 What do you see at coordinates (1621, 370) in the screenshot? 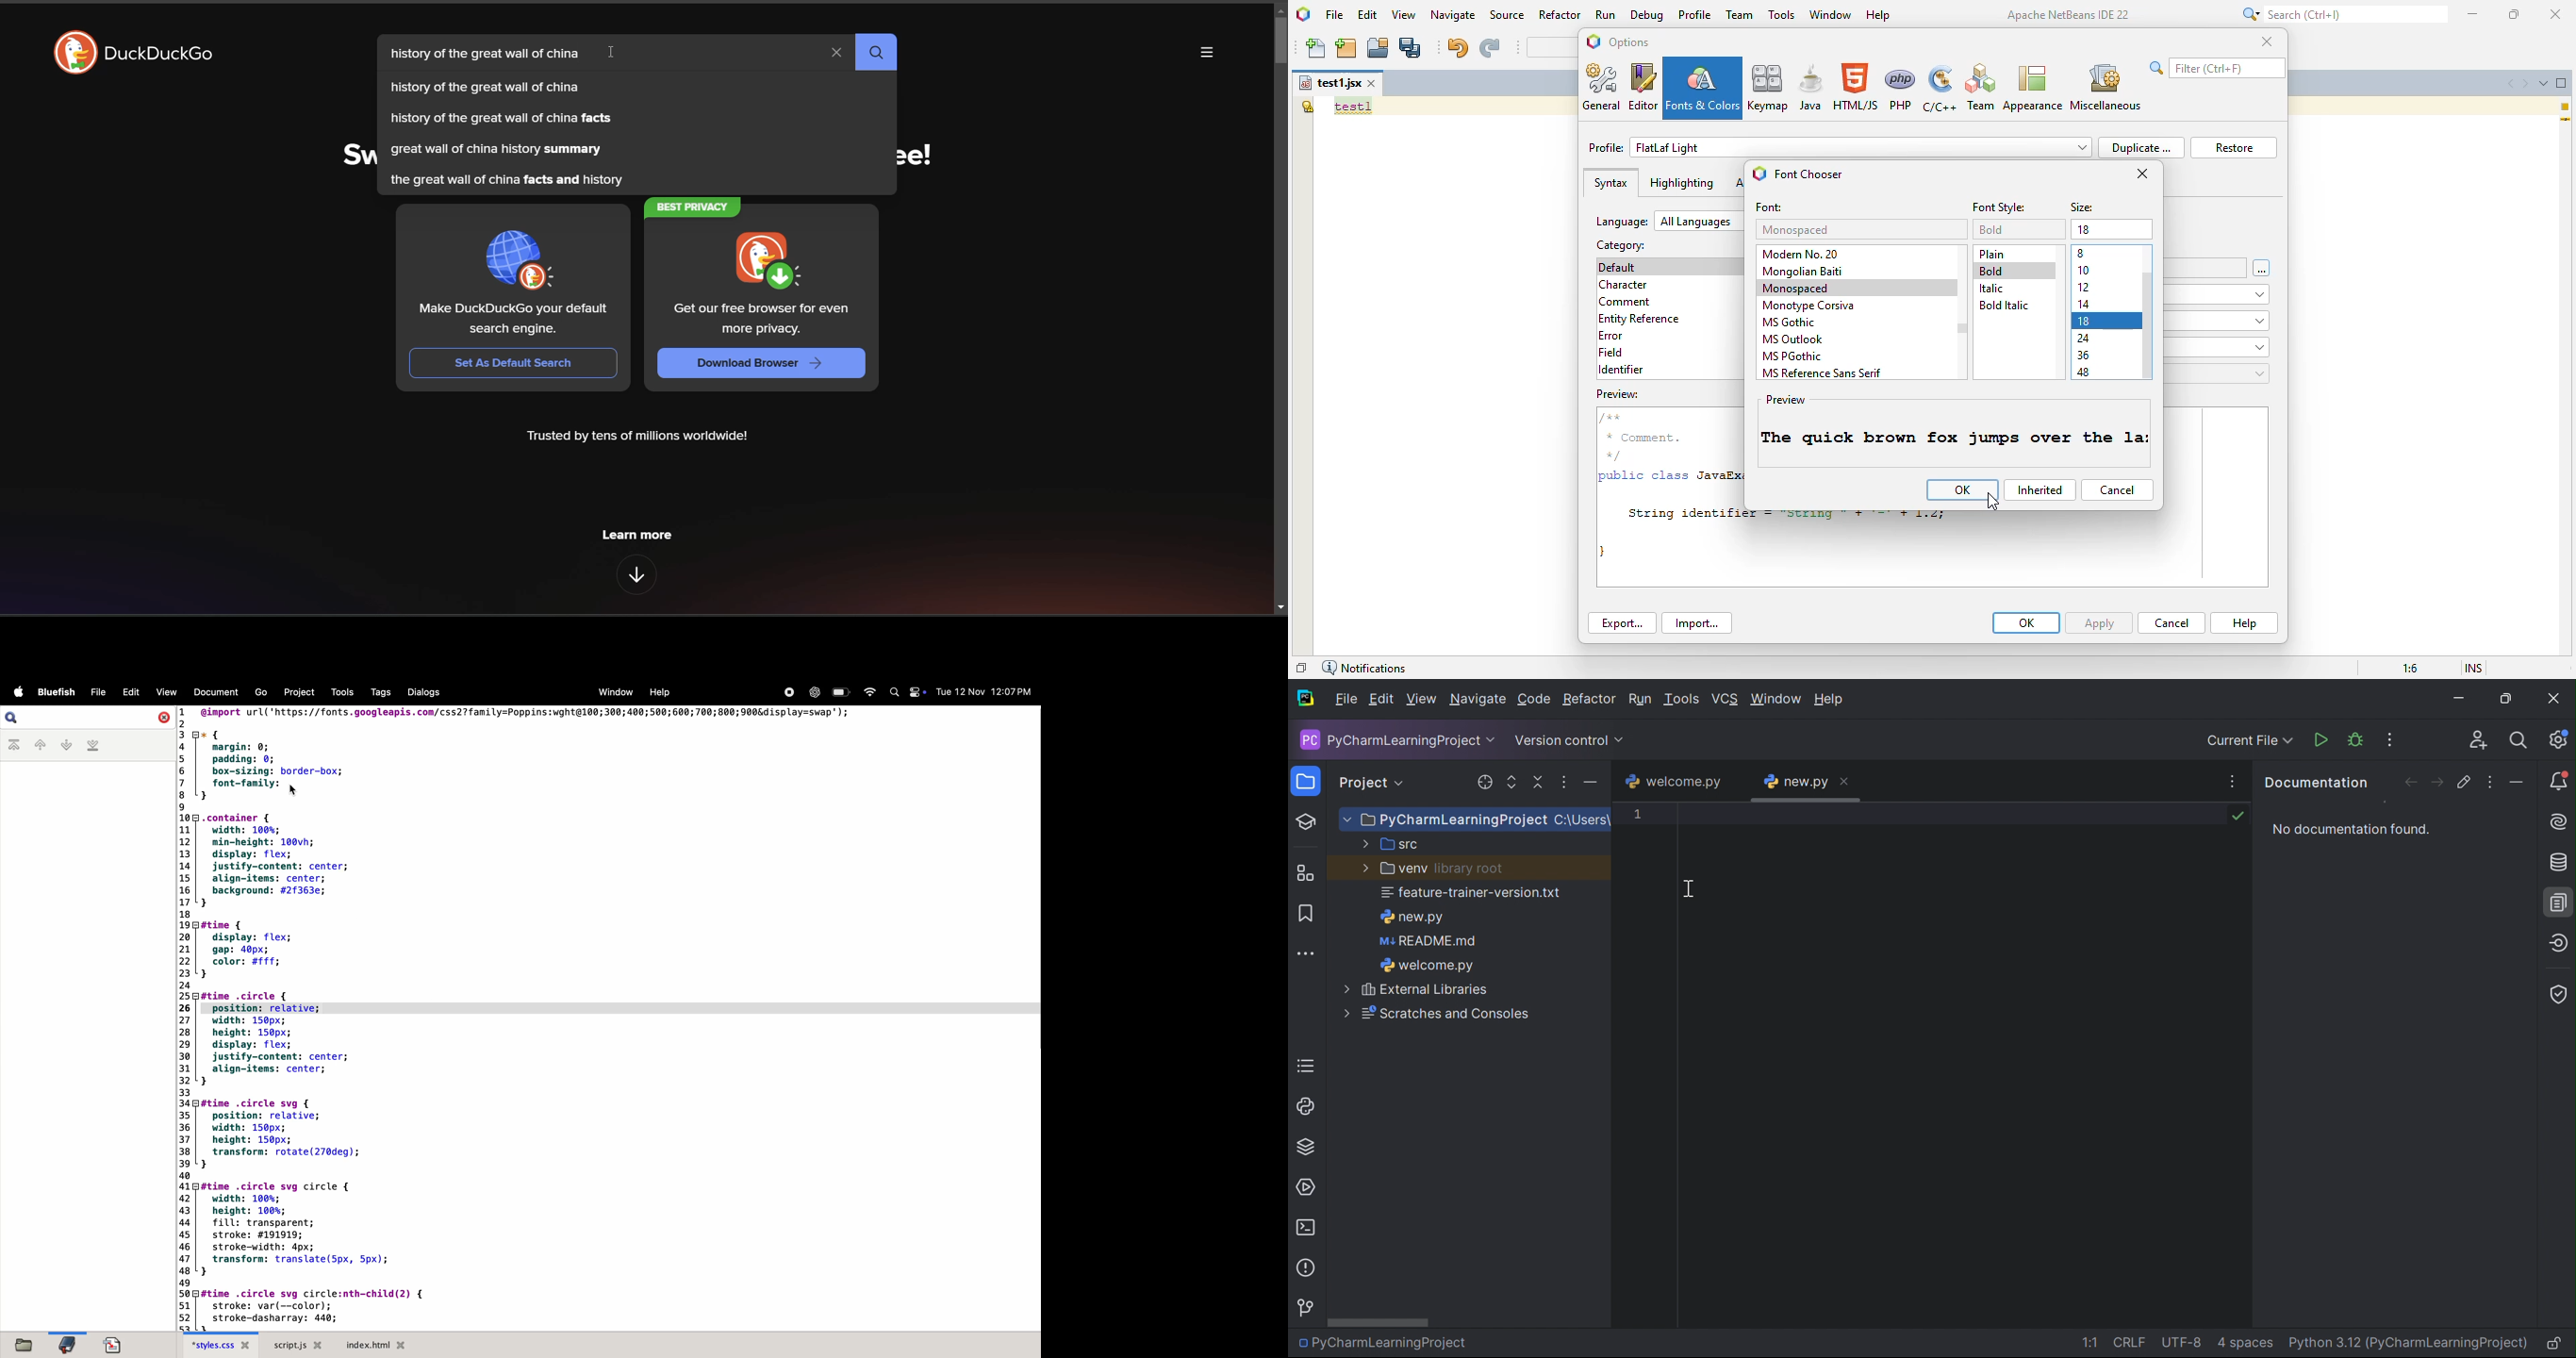
I see `identifier` at bounding box center [1621, 370].